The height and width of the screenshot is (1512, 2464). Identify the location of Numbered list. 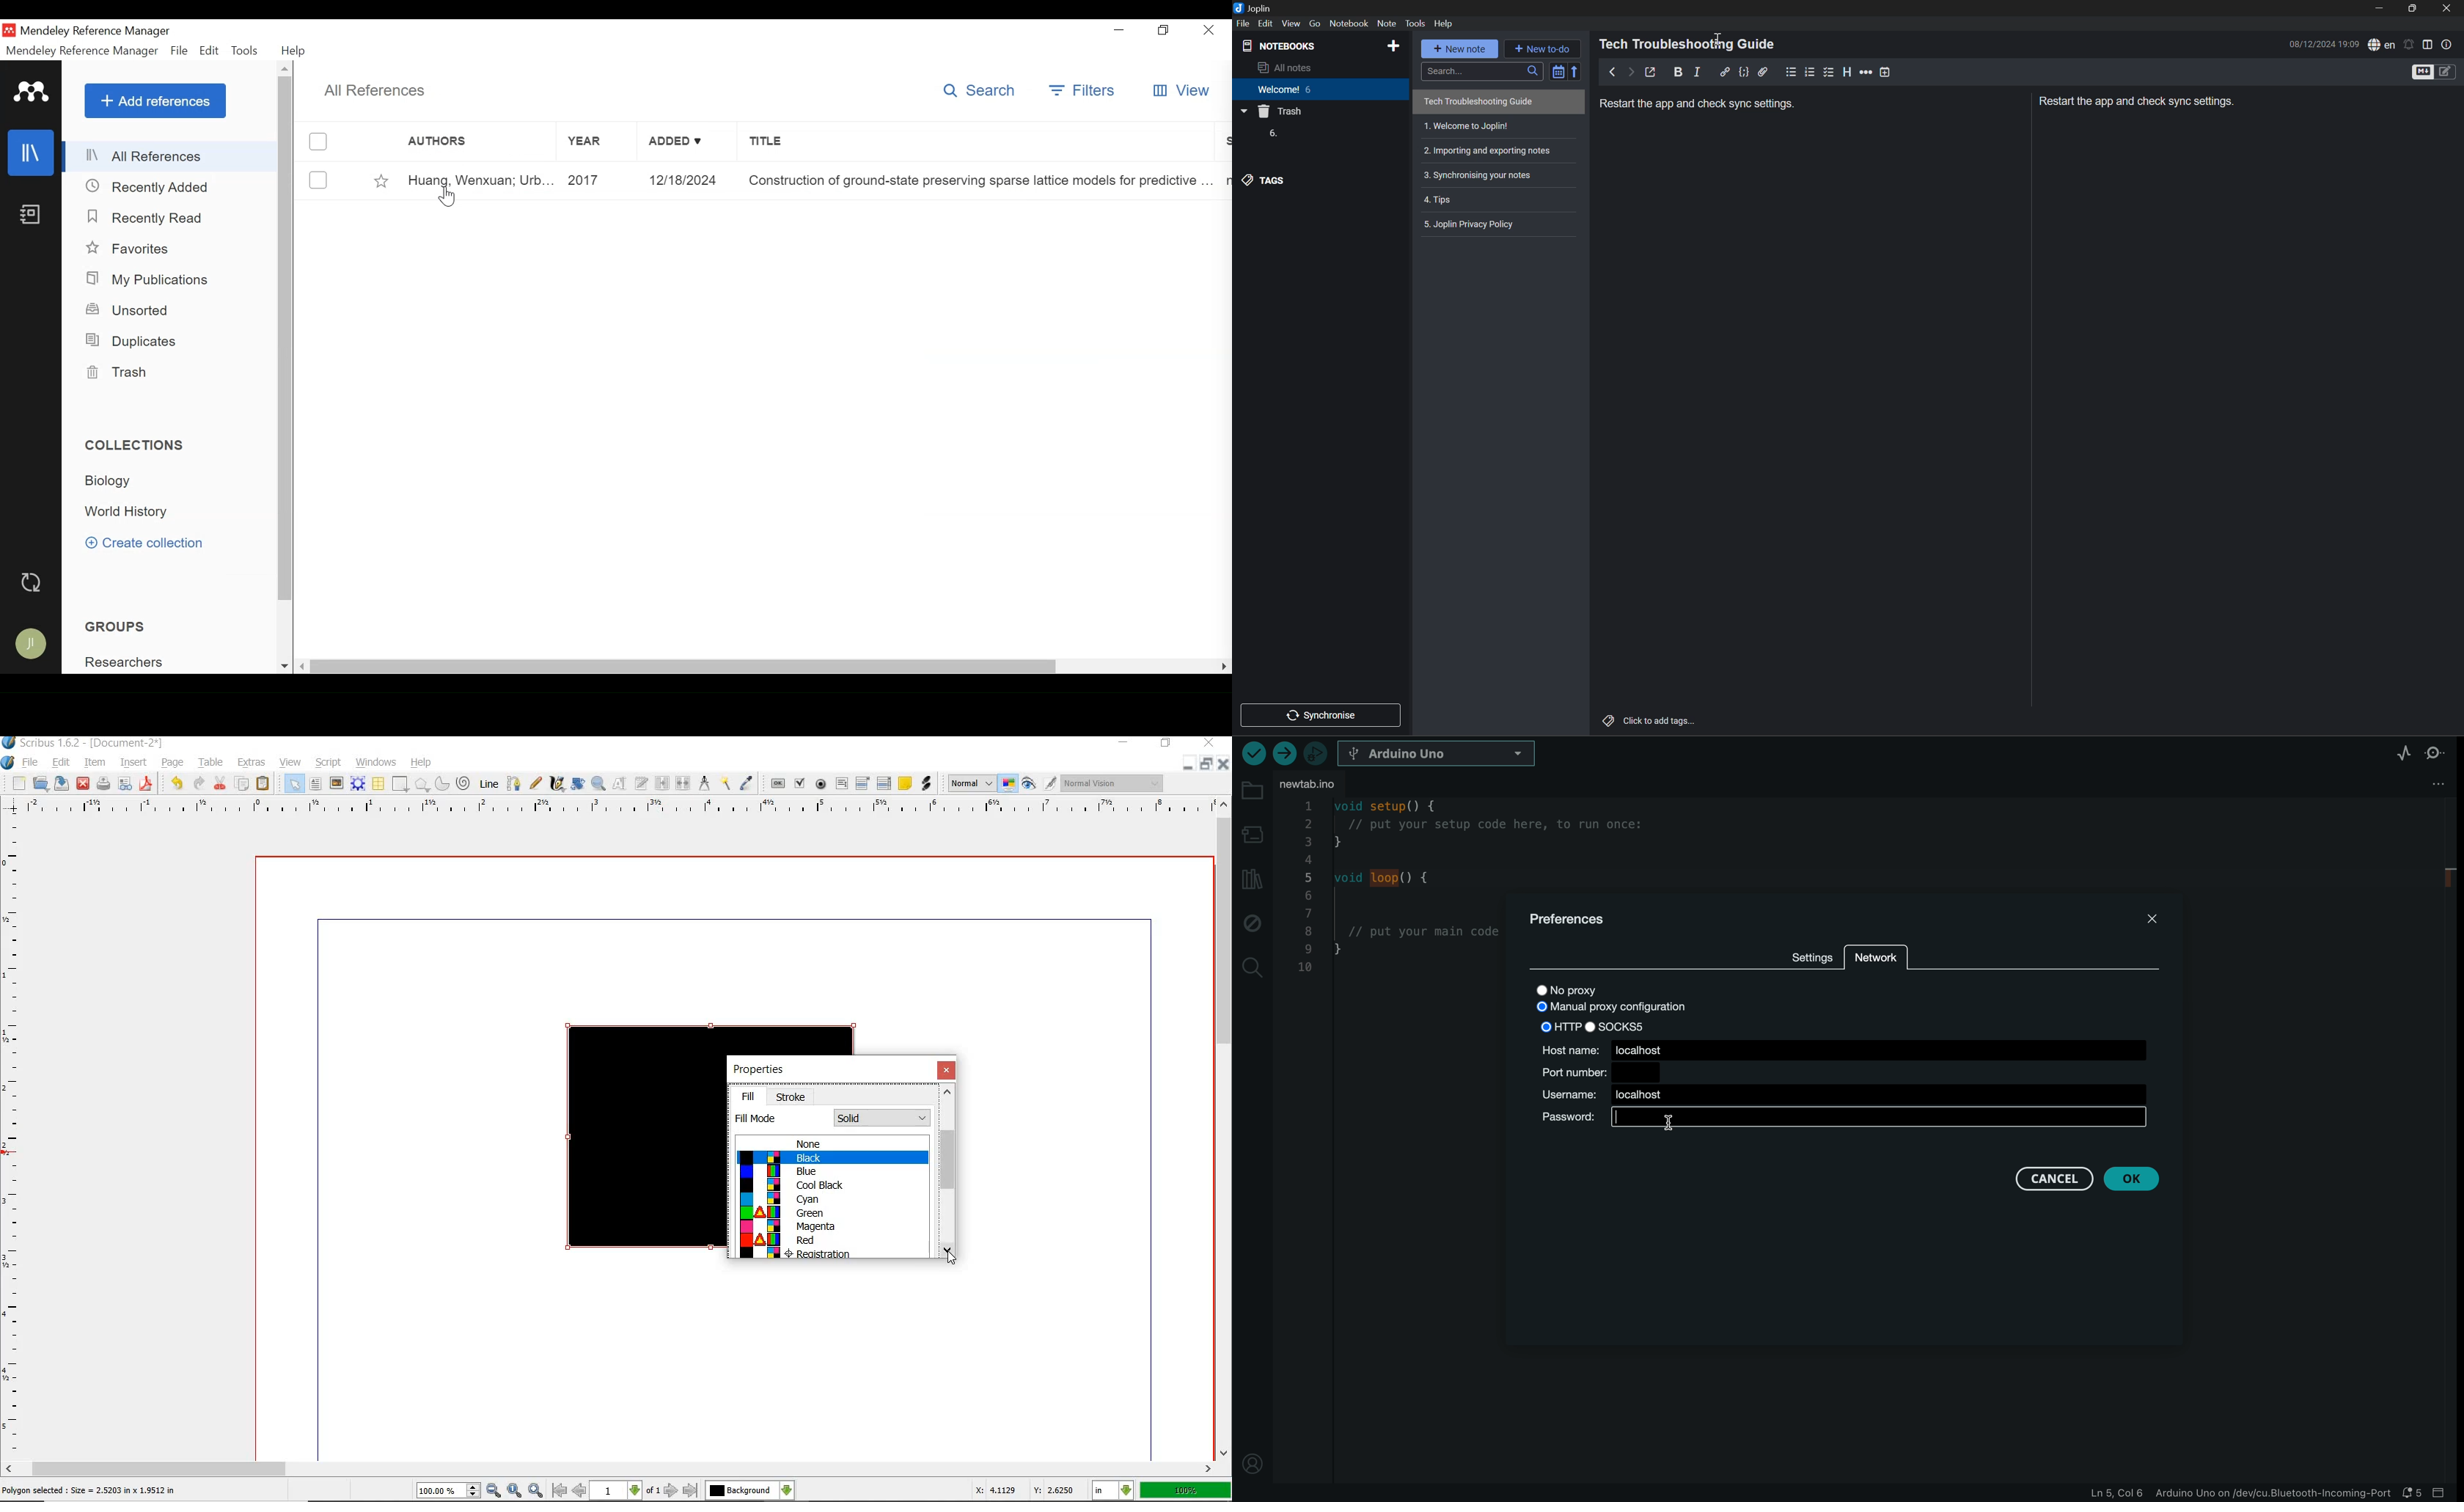
(1810, 72).